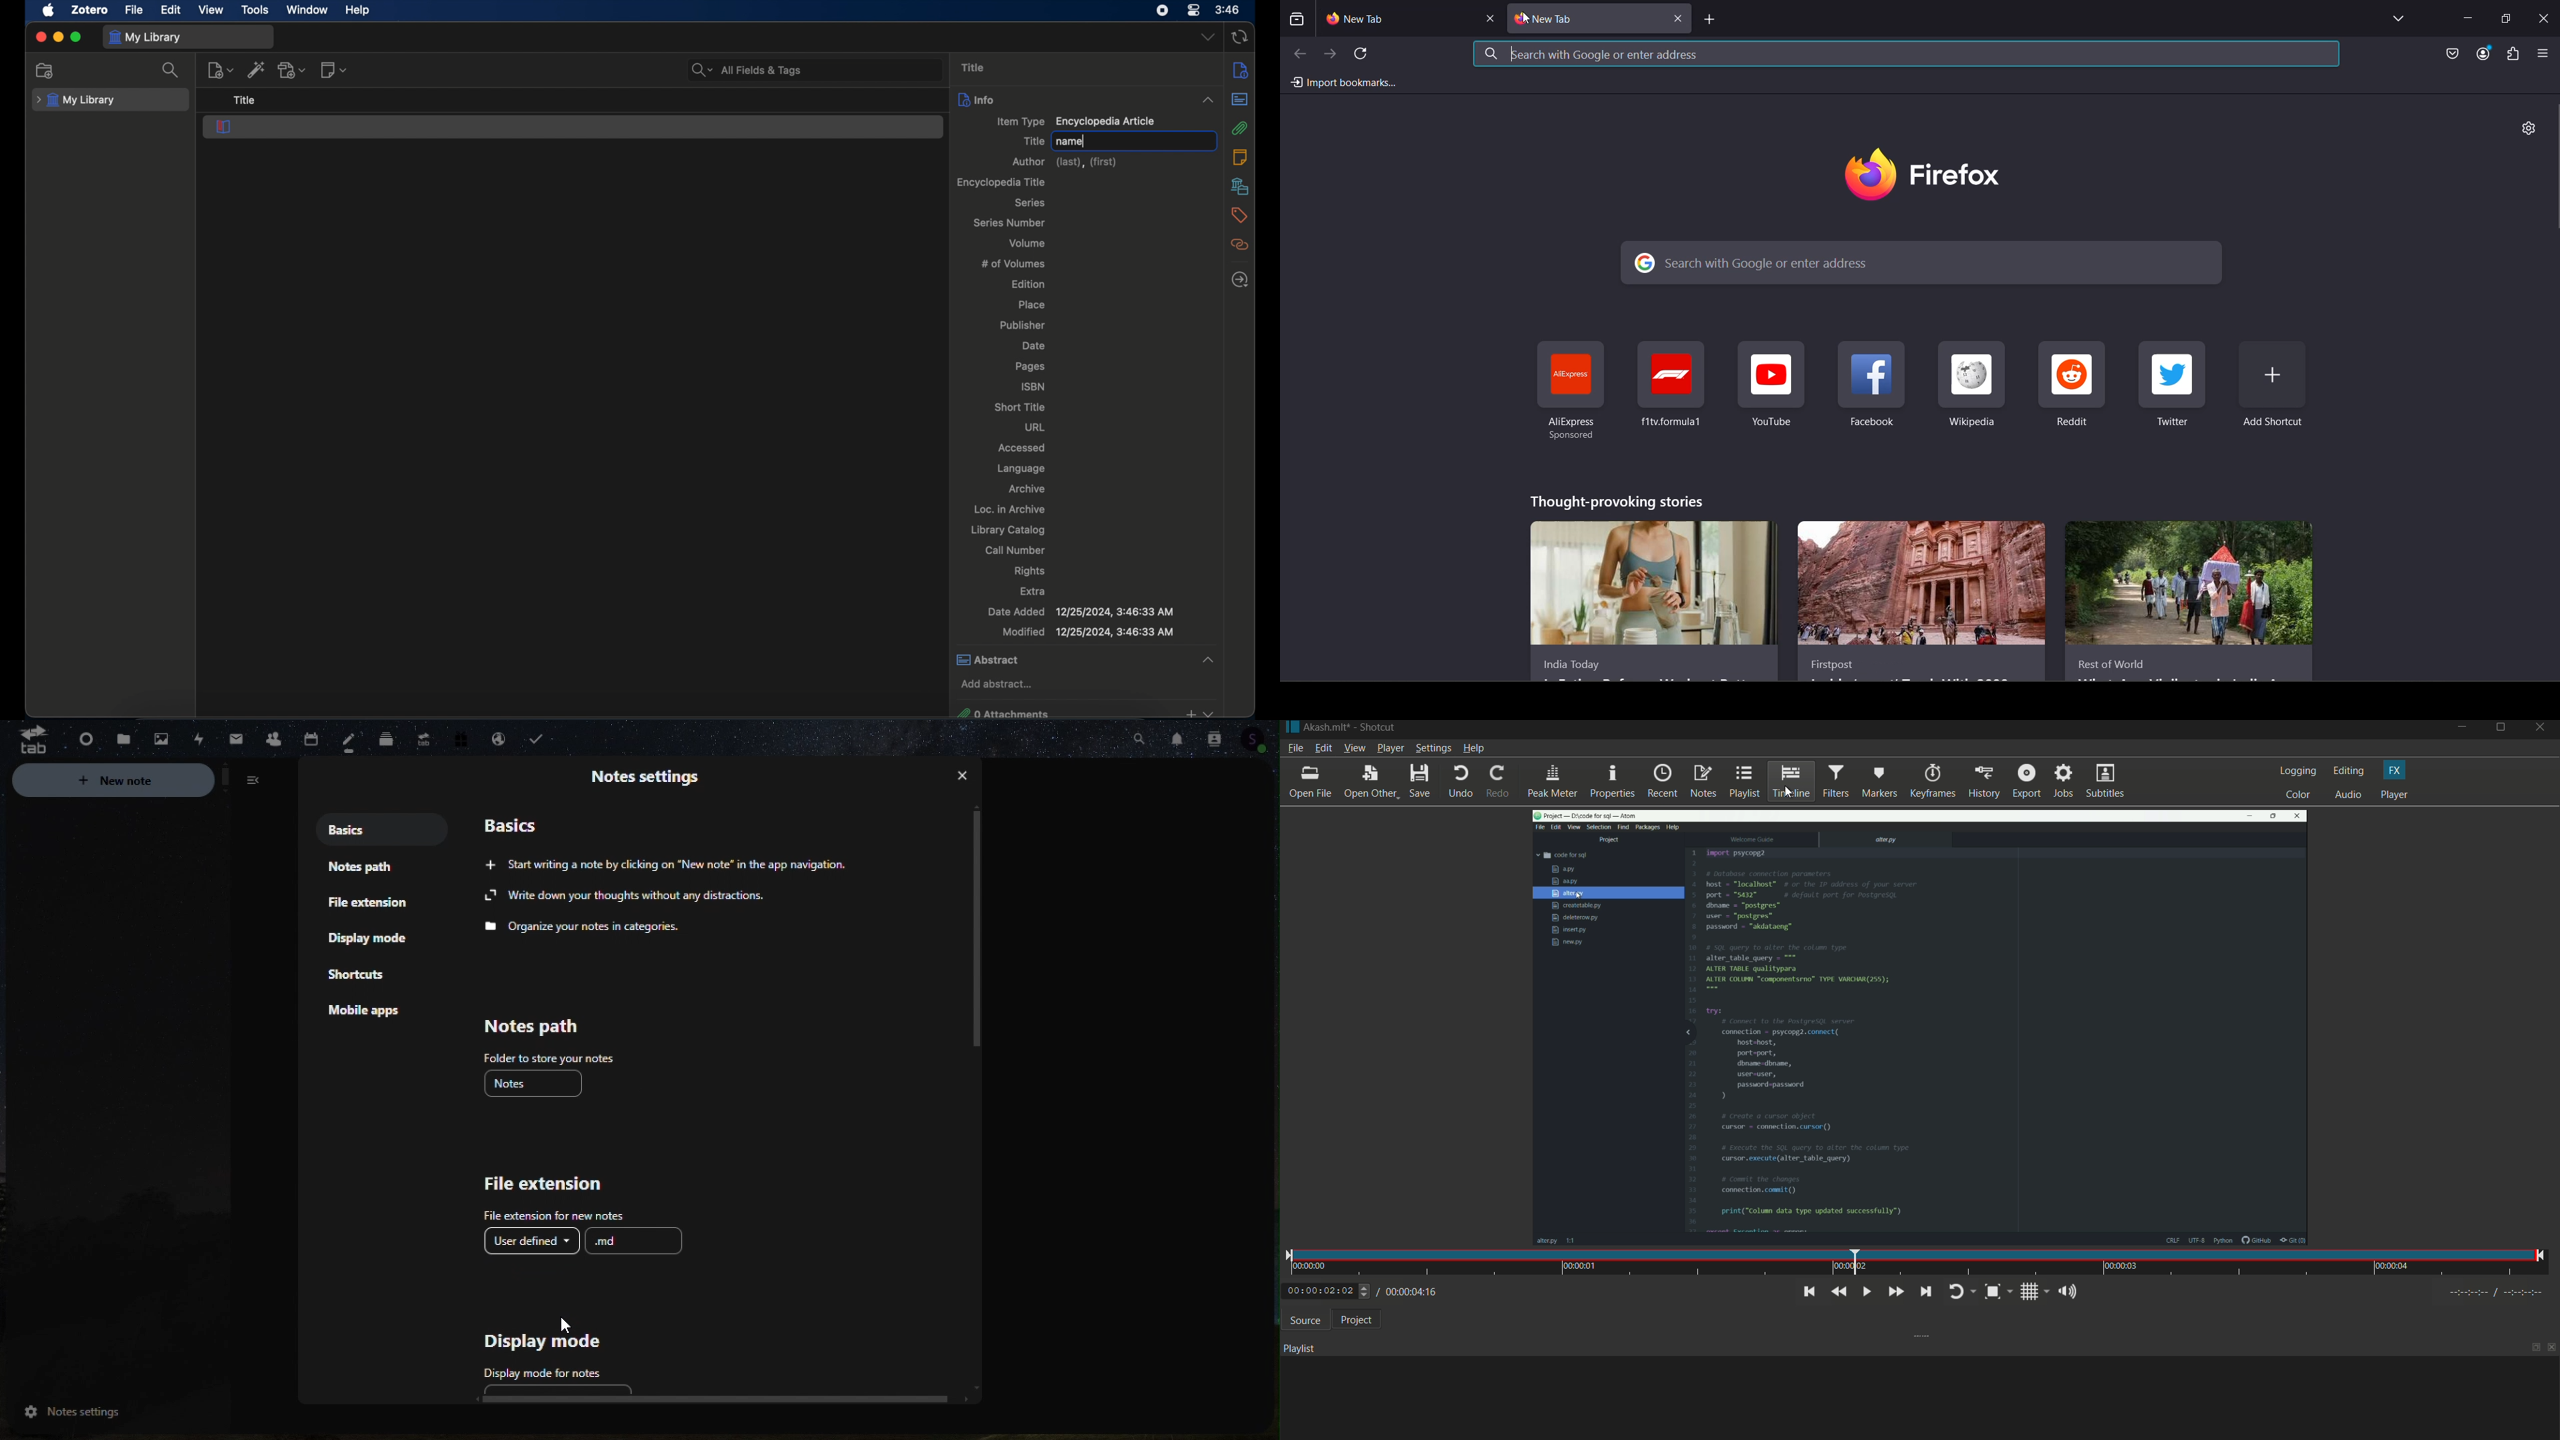 The width and height of the screenshot is (2576, 1456). I want to click on search bar, so click(1922, 263).